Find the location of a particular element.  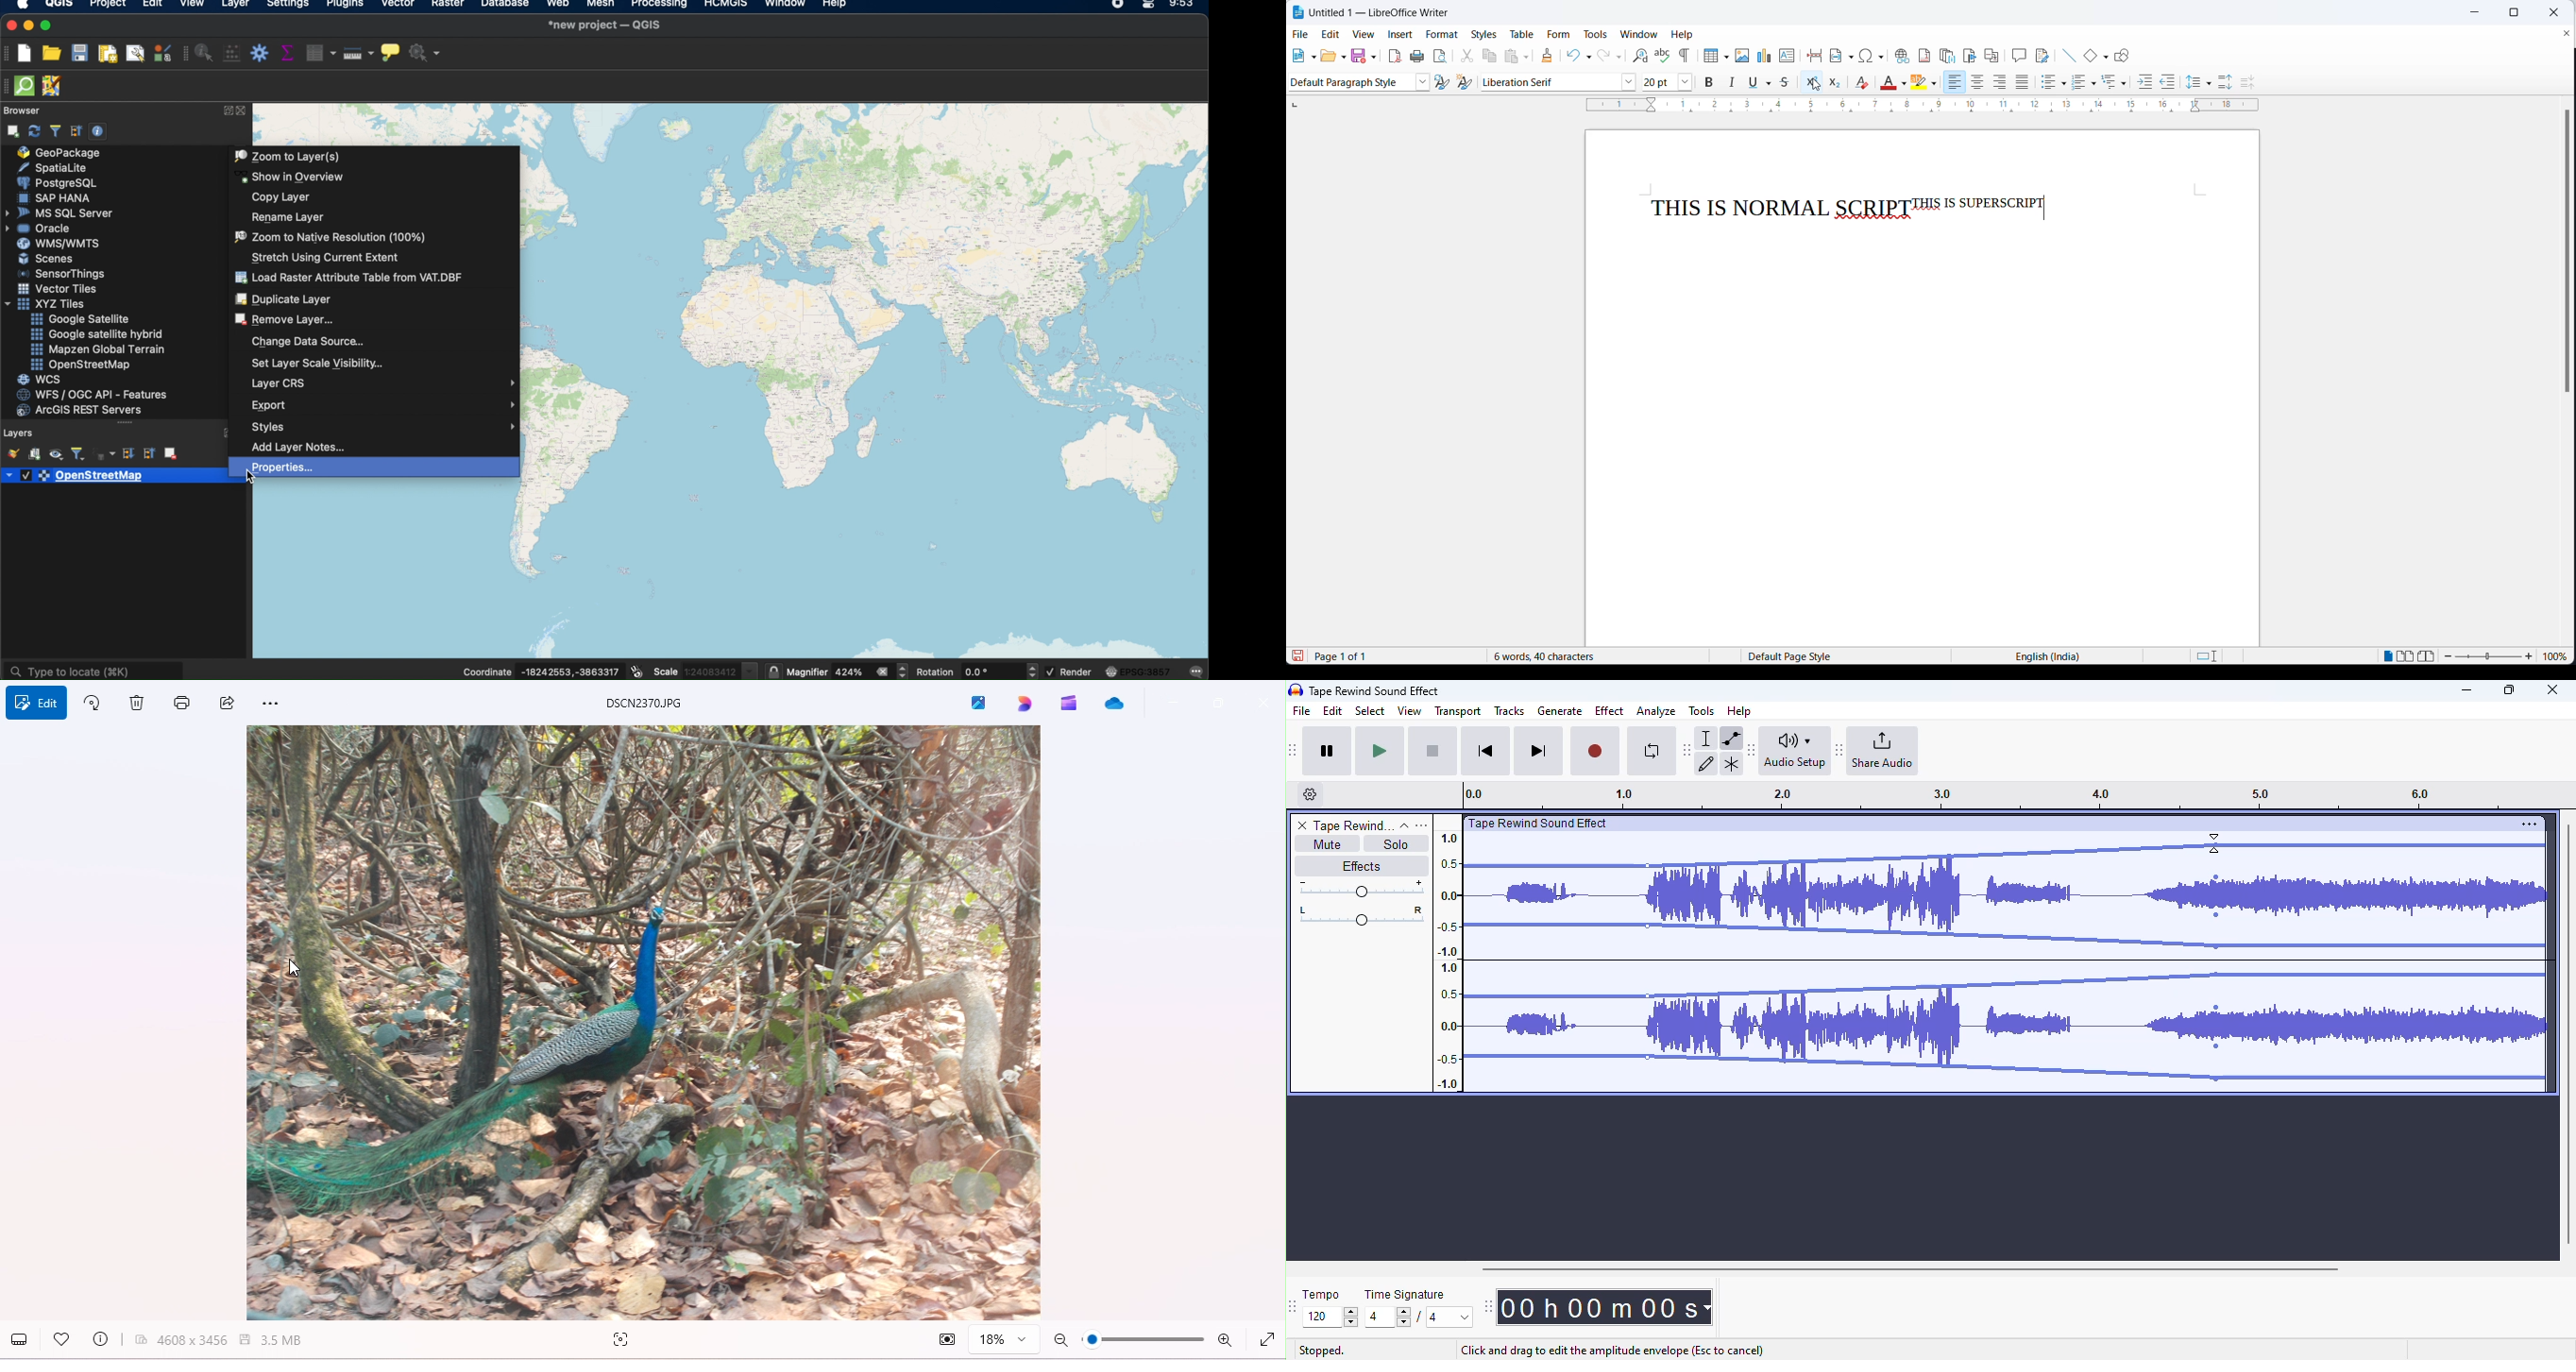

font name is located at coordinates (1550, 82).